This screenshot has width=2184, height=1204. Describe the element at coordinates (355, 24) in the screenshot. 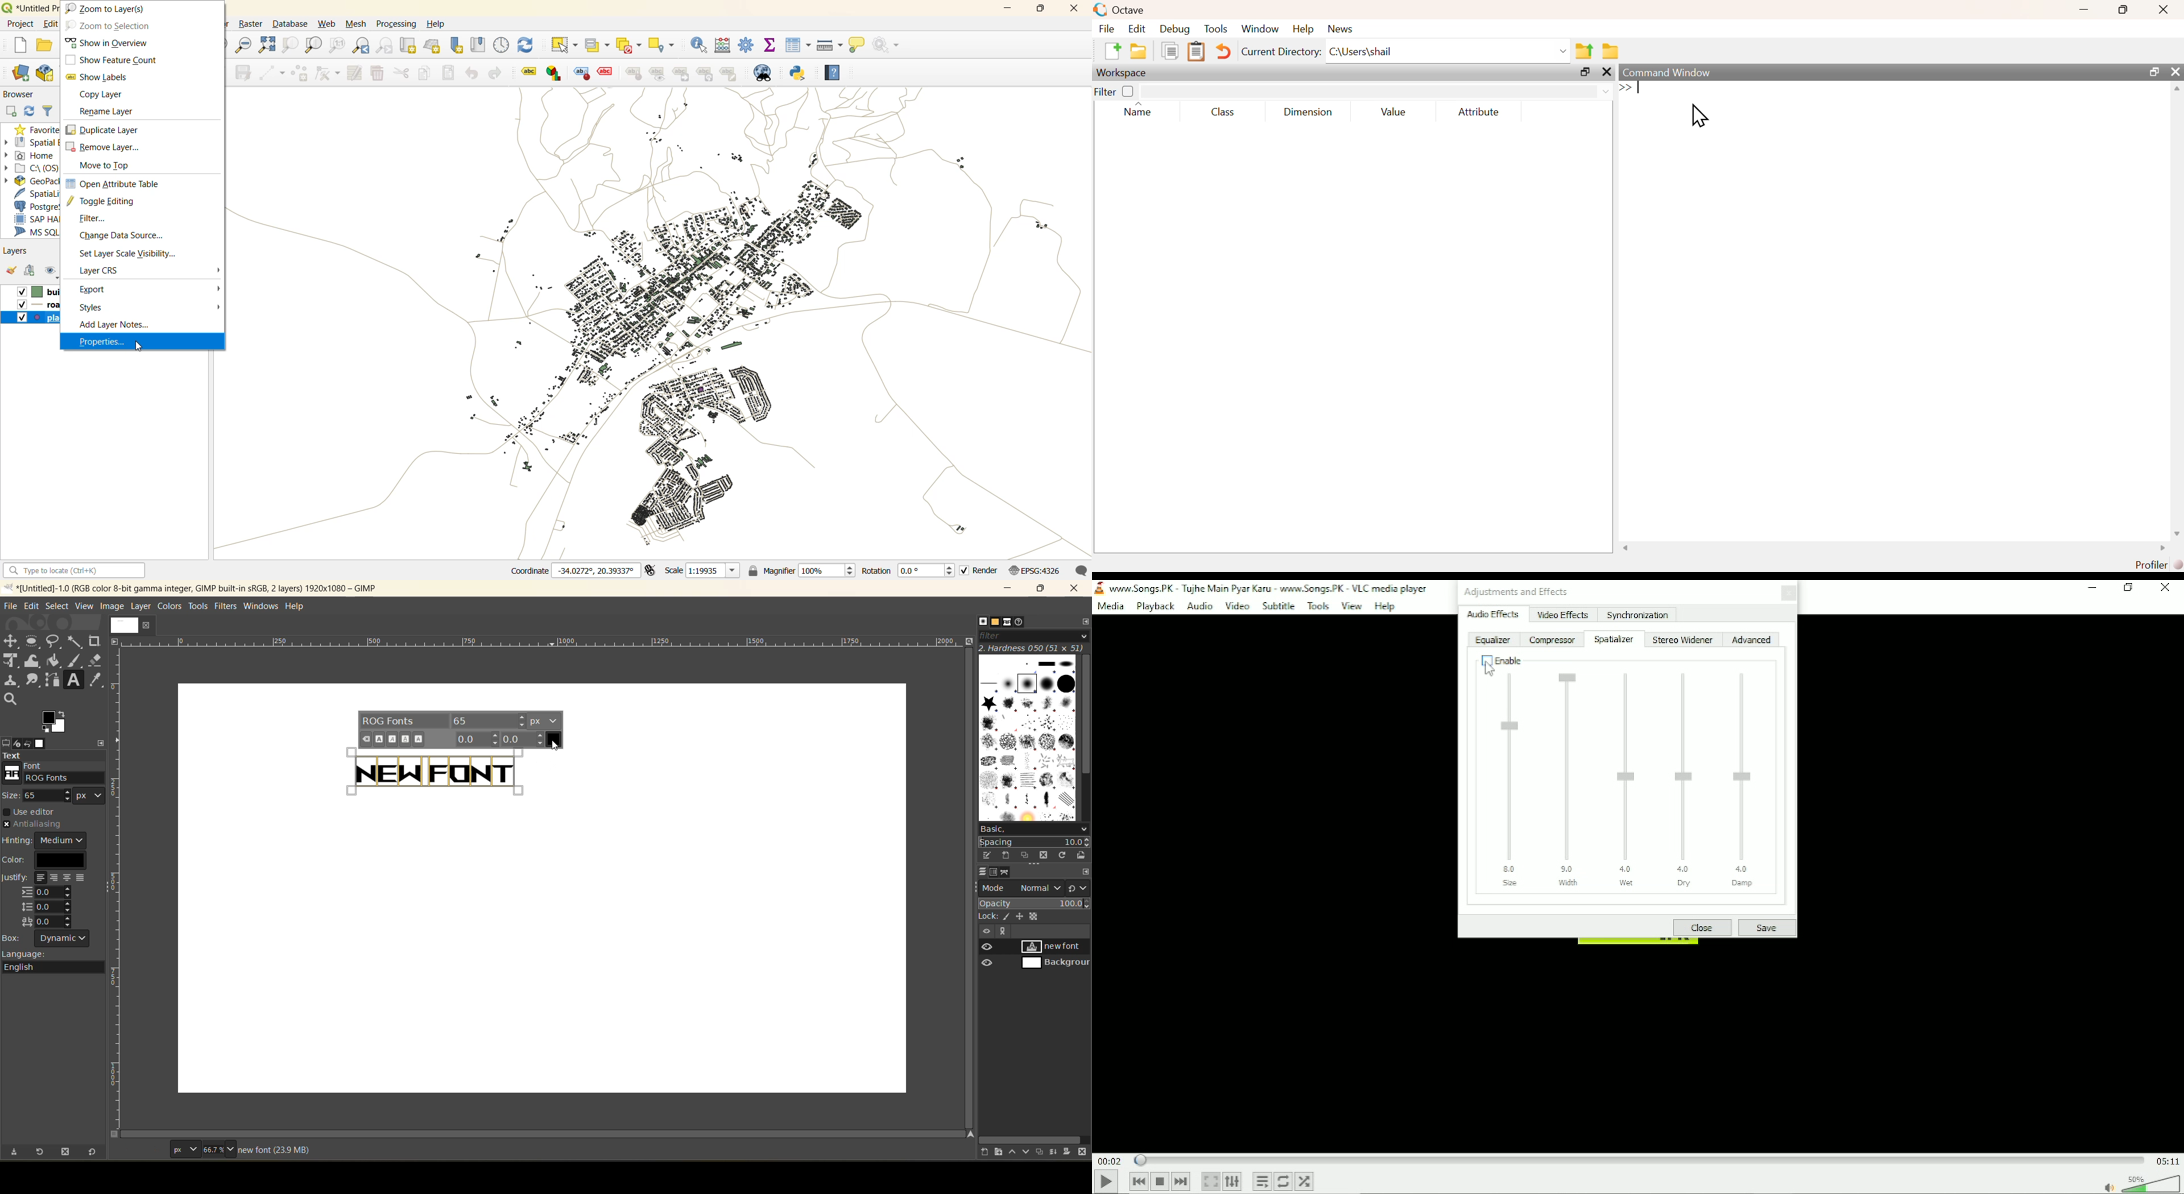

I see `mesh` at that location.